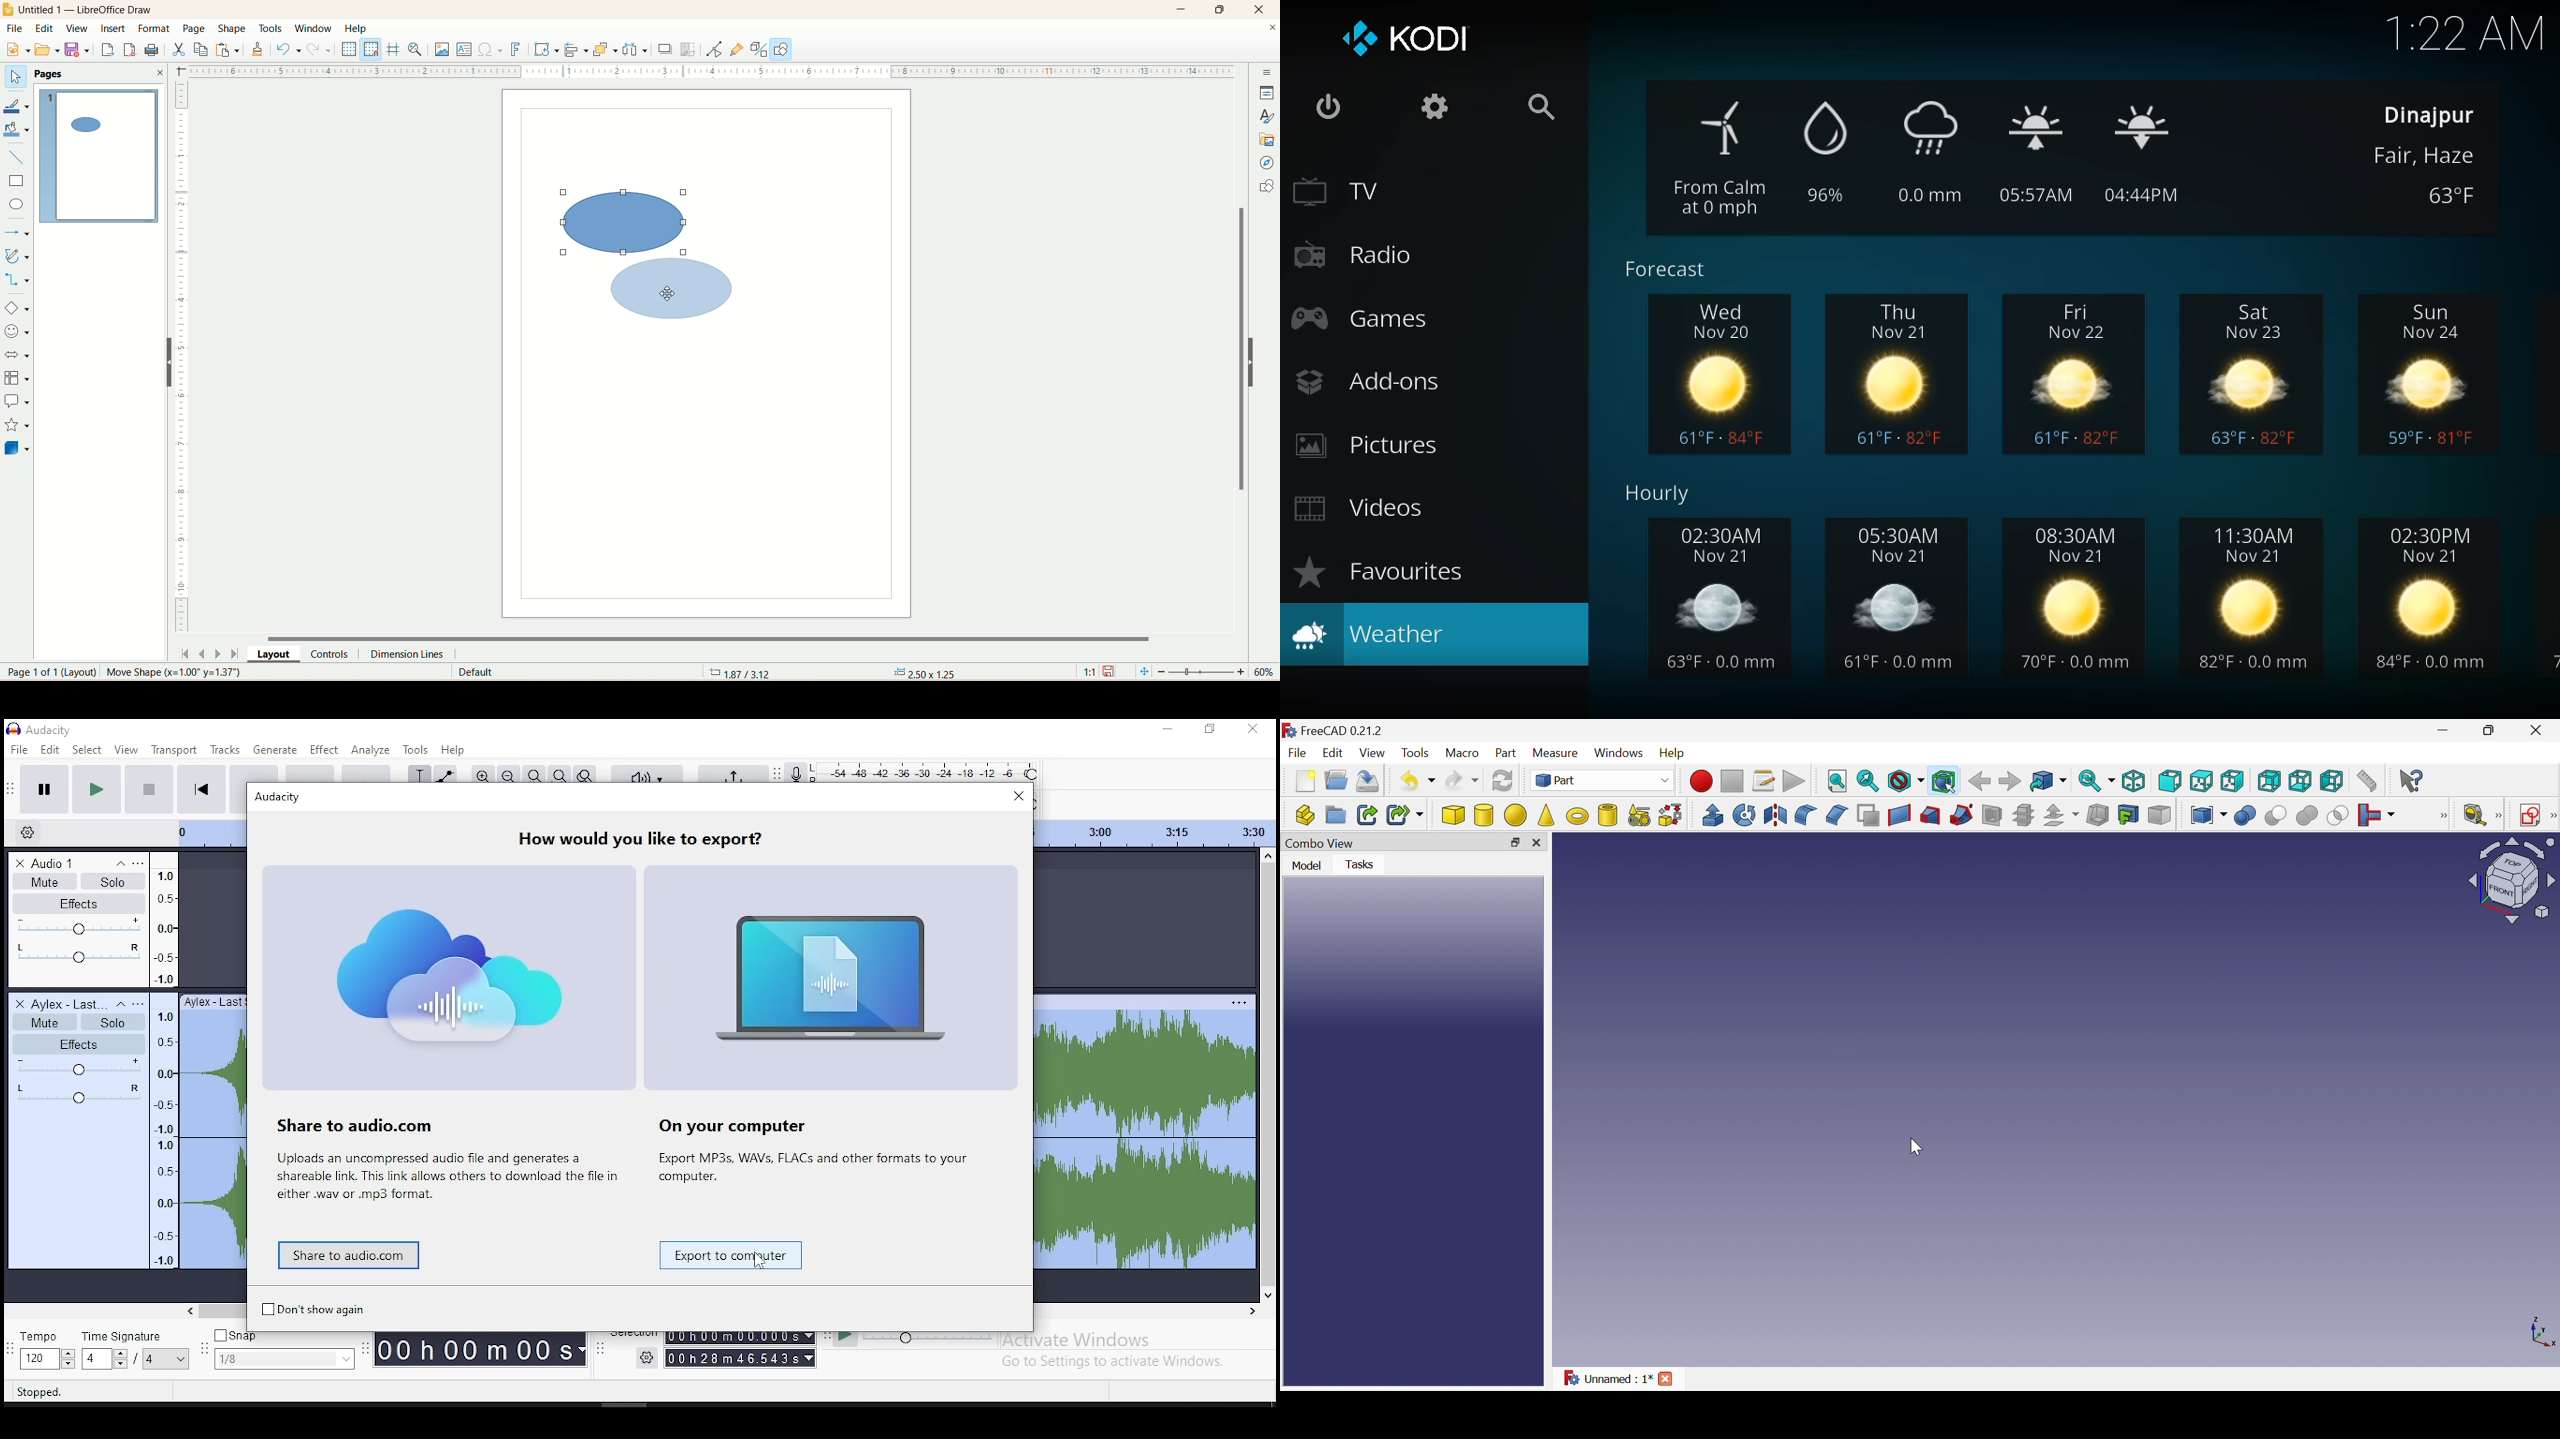  Describe the element at coordinates (1165, 729) in the screenshot. I see `minimize` at that location.